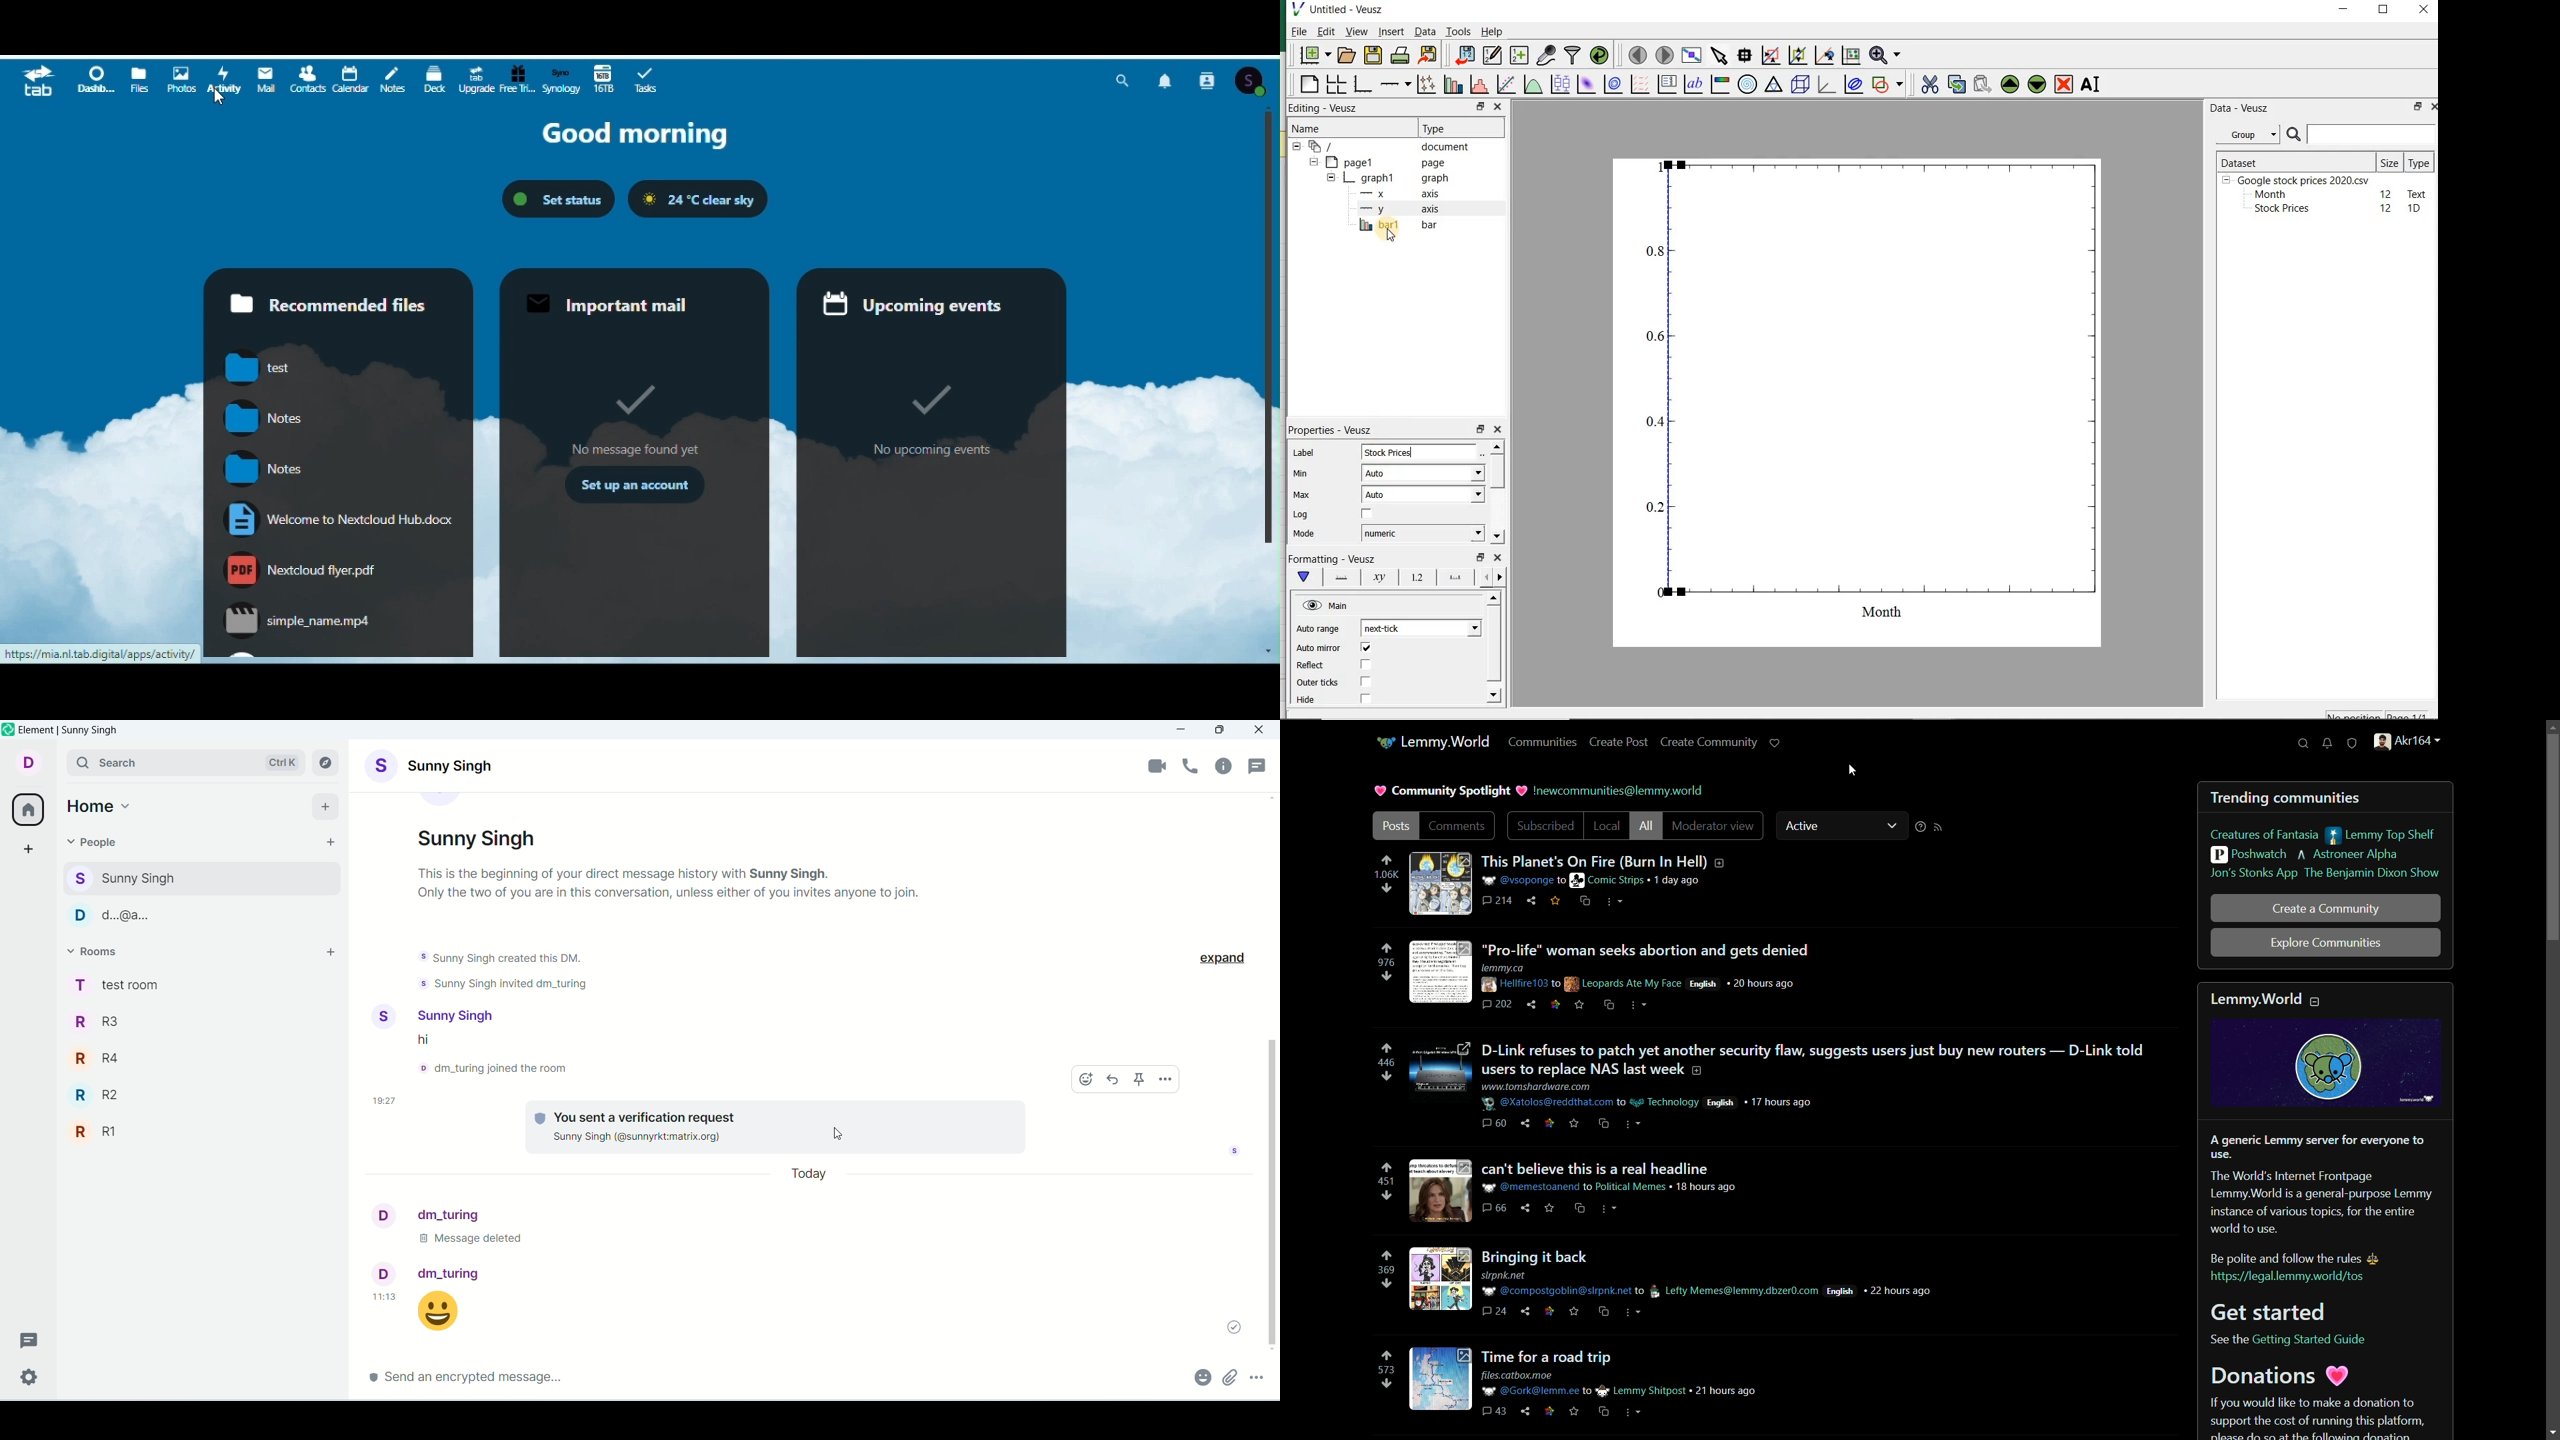  I want to click on deck, so click(436, 79).